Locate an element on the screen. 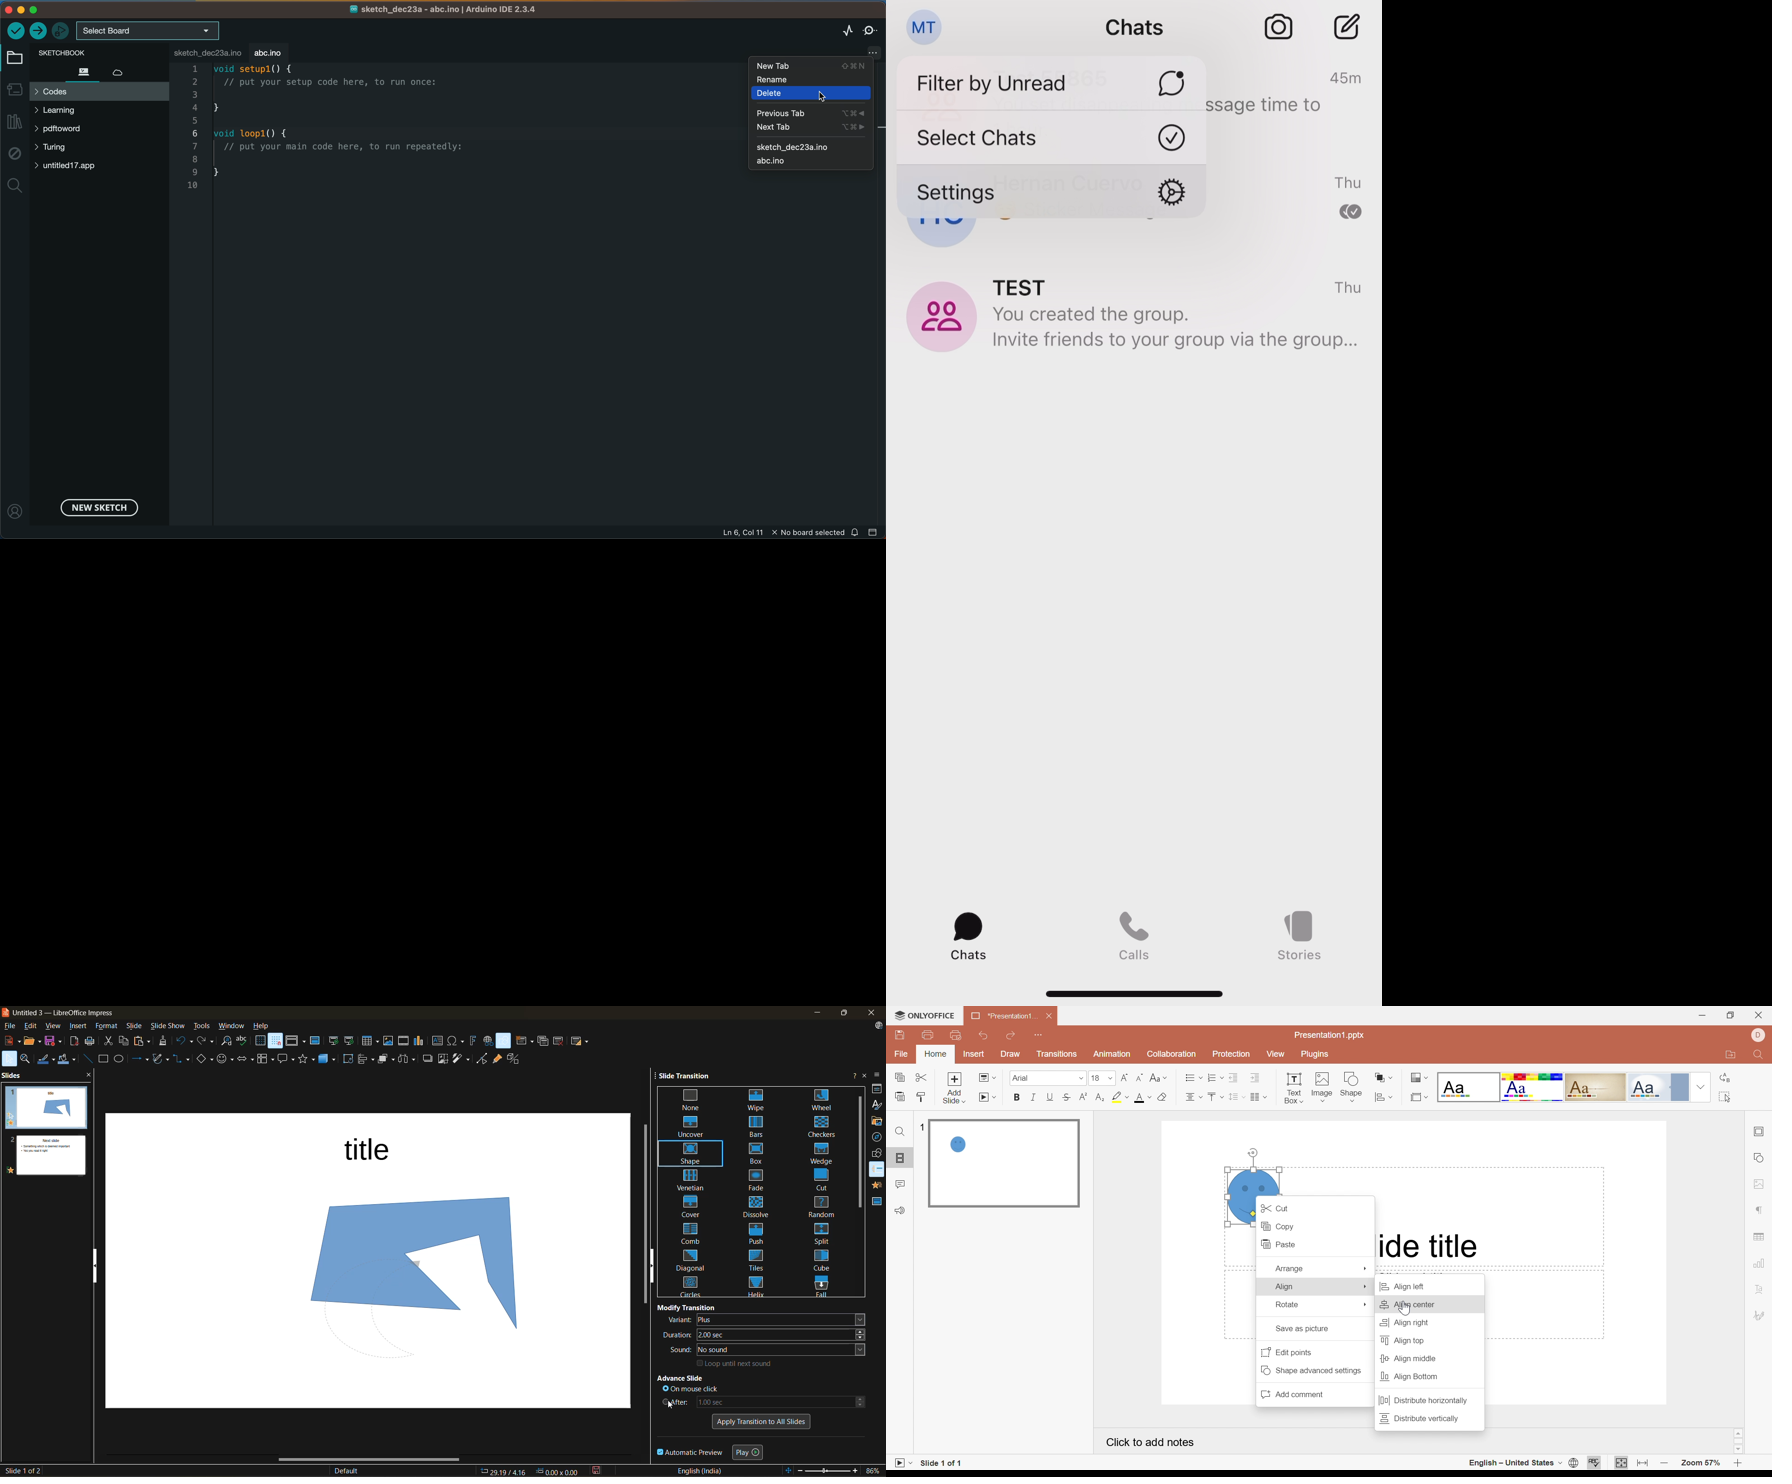 Image resolution: width=1792 pixels, height=1484 pixels. Numbering is located at coordinates (1215, 1078).